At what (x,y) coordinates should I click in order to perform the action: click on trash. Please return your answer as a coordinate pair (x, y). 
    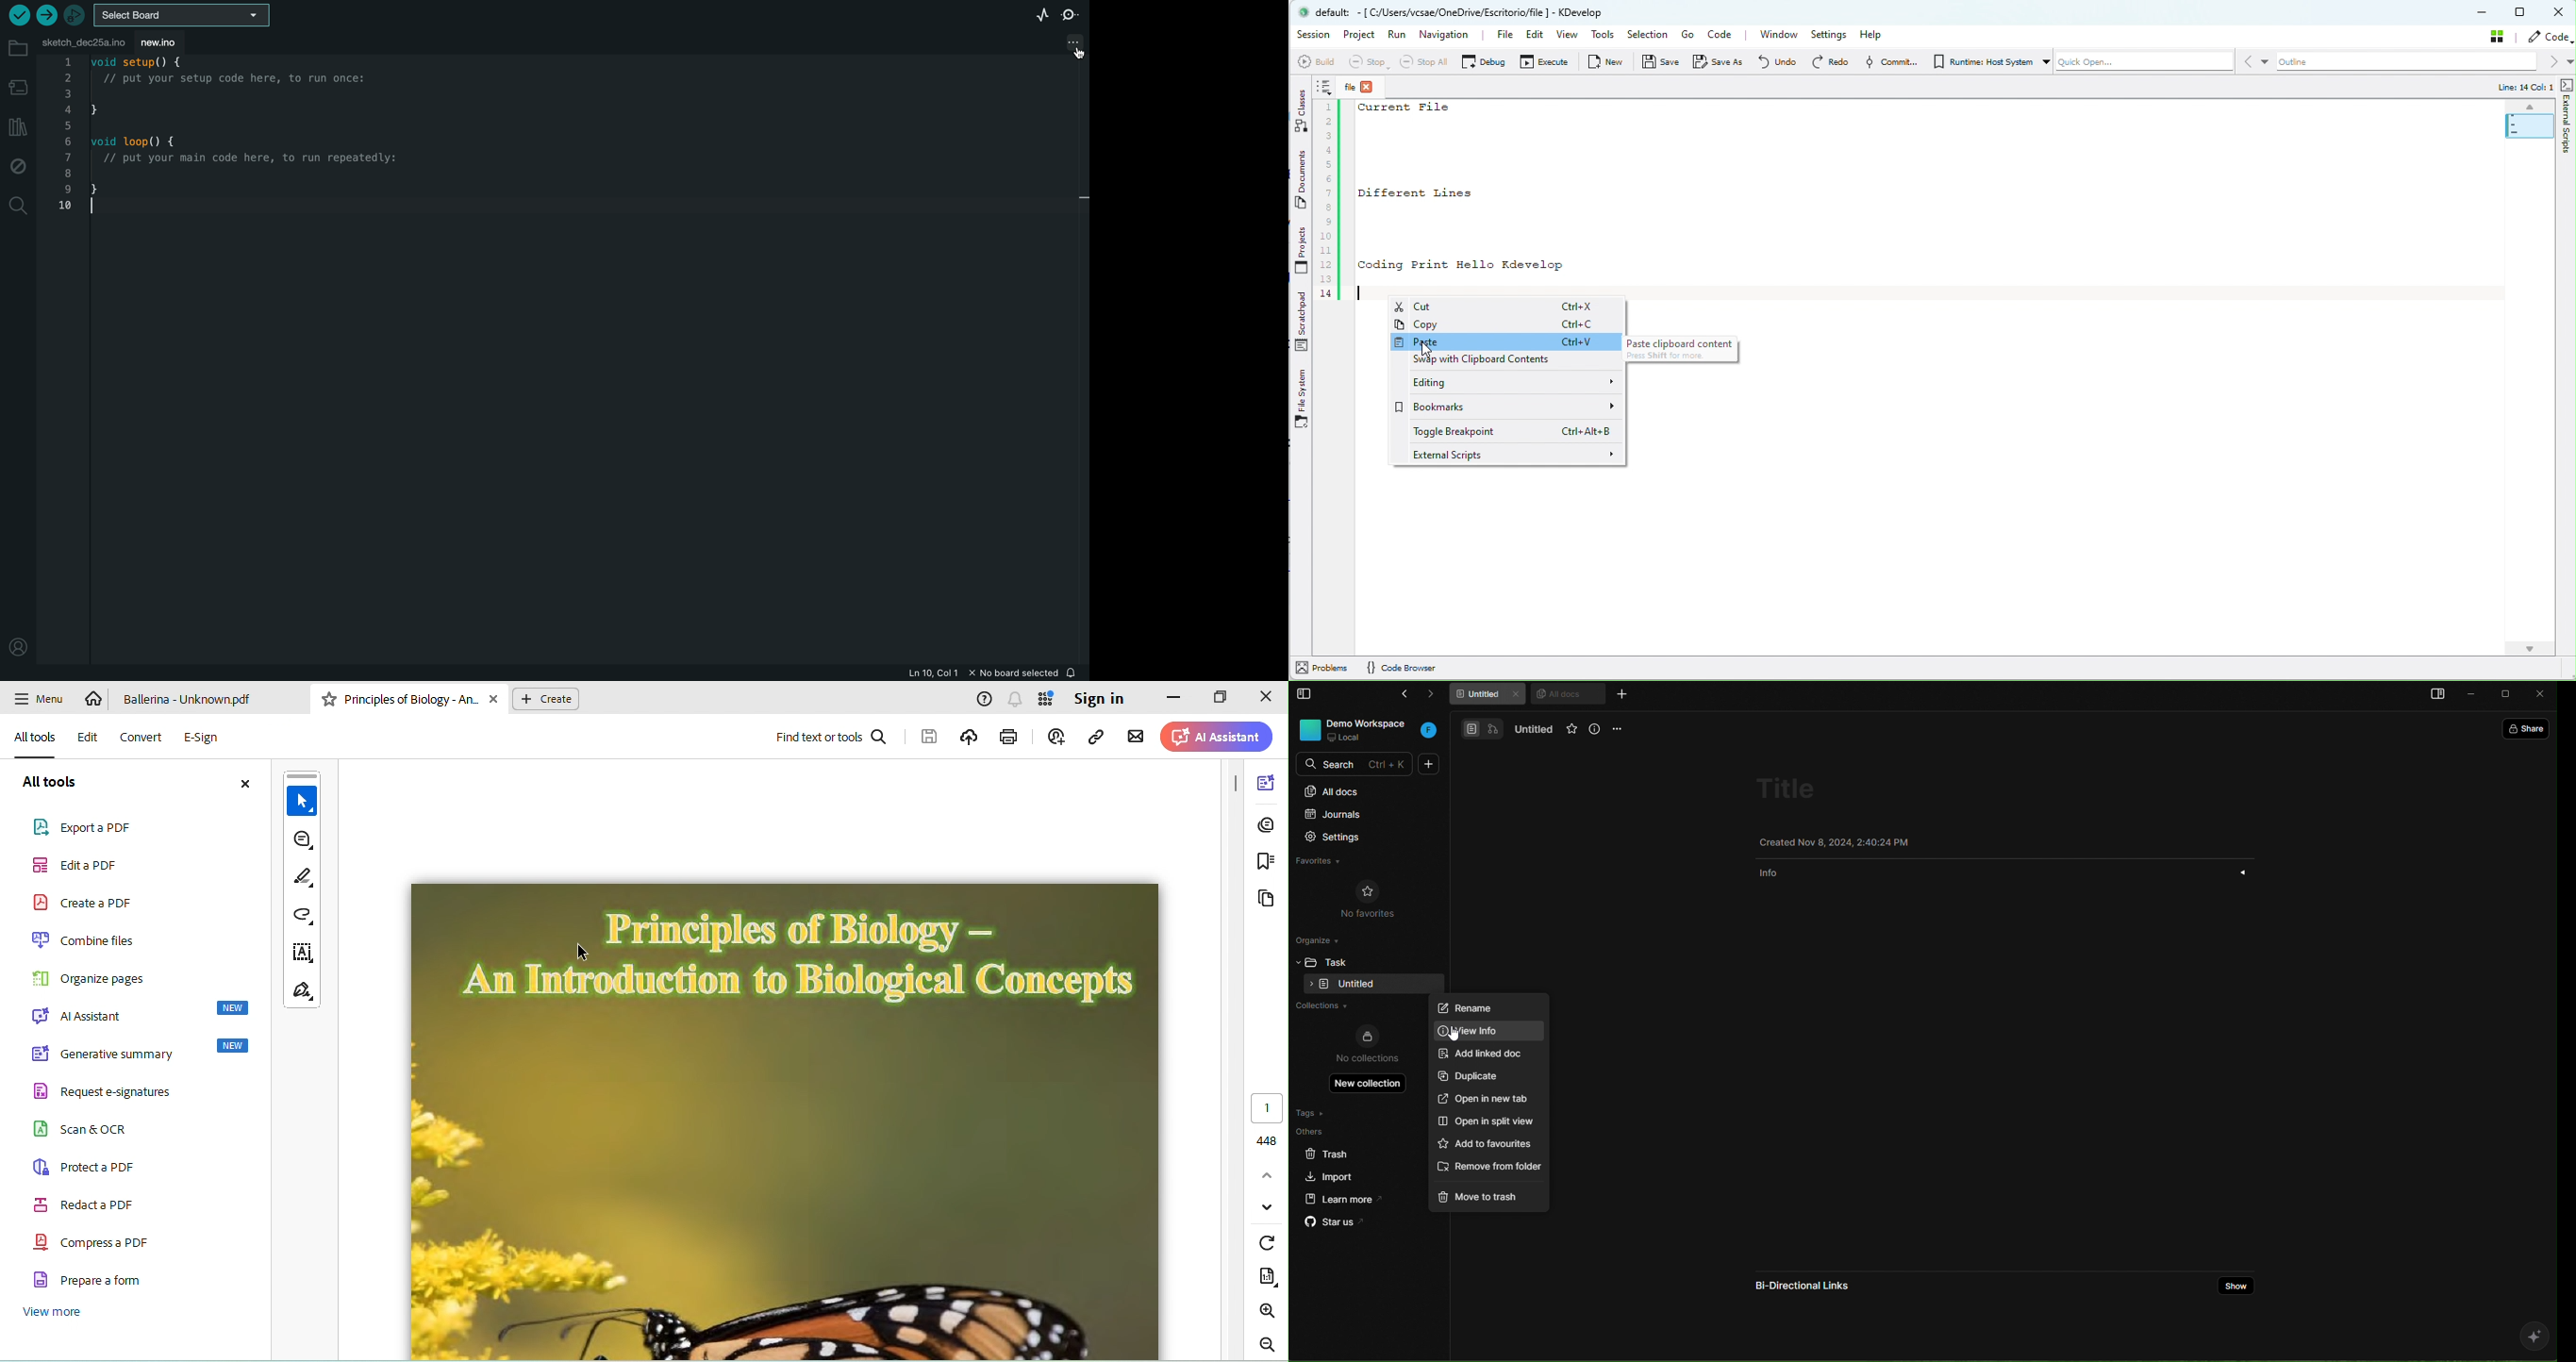
    Looking at the image, I should click on (1338, 1152).